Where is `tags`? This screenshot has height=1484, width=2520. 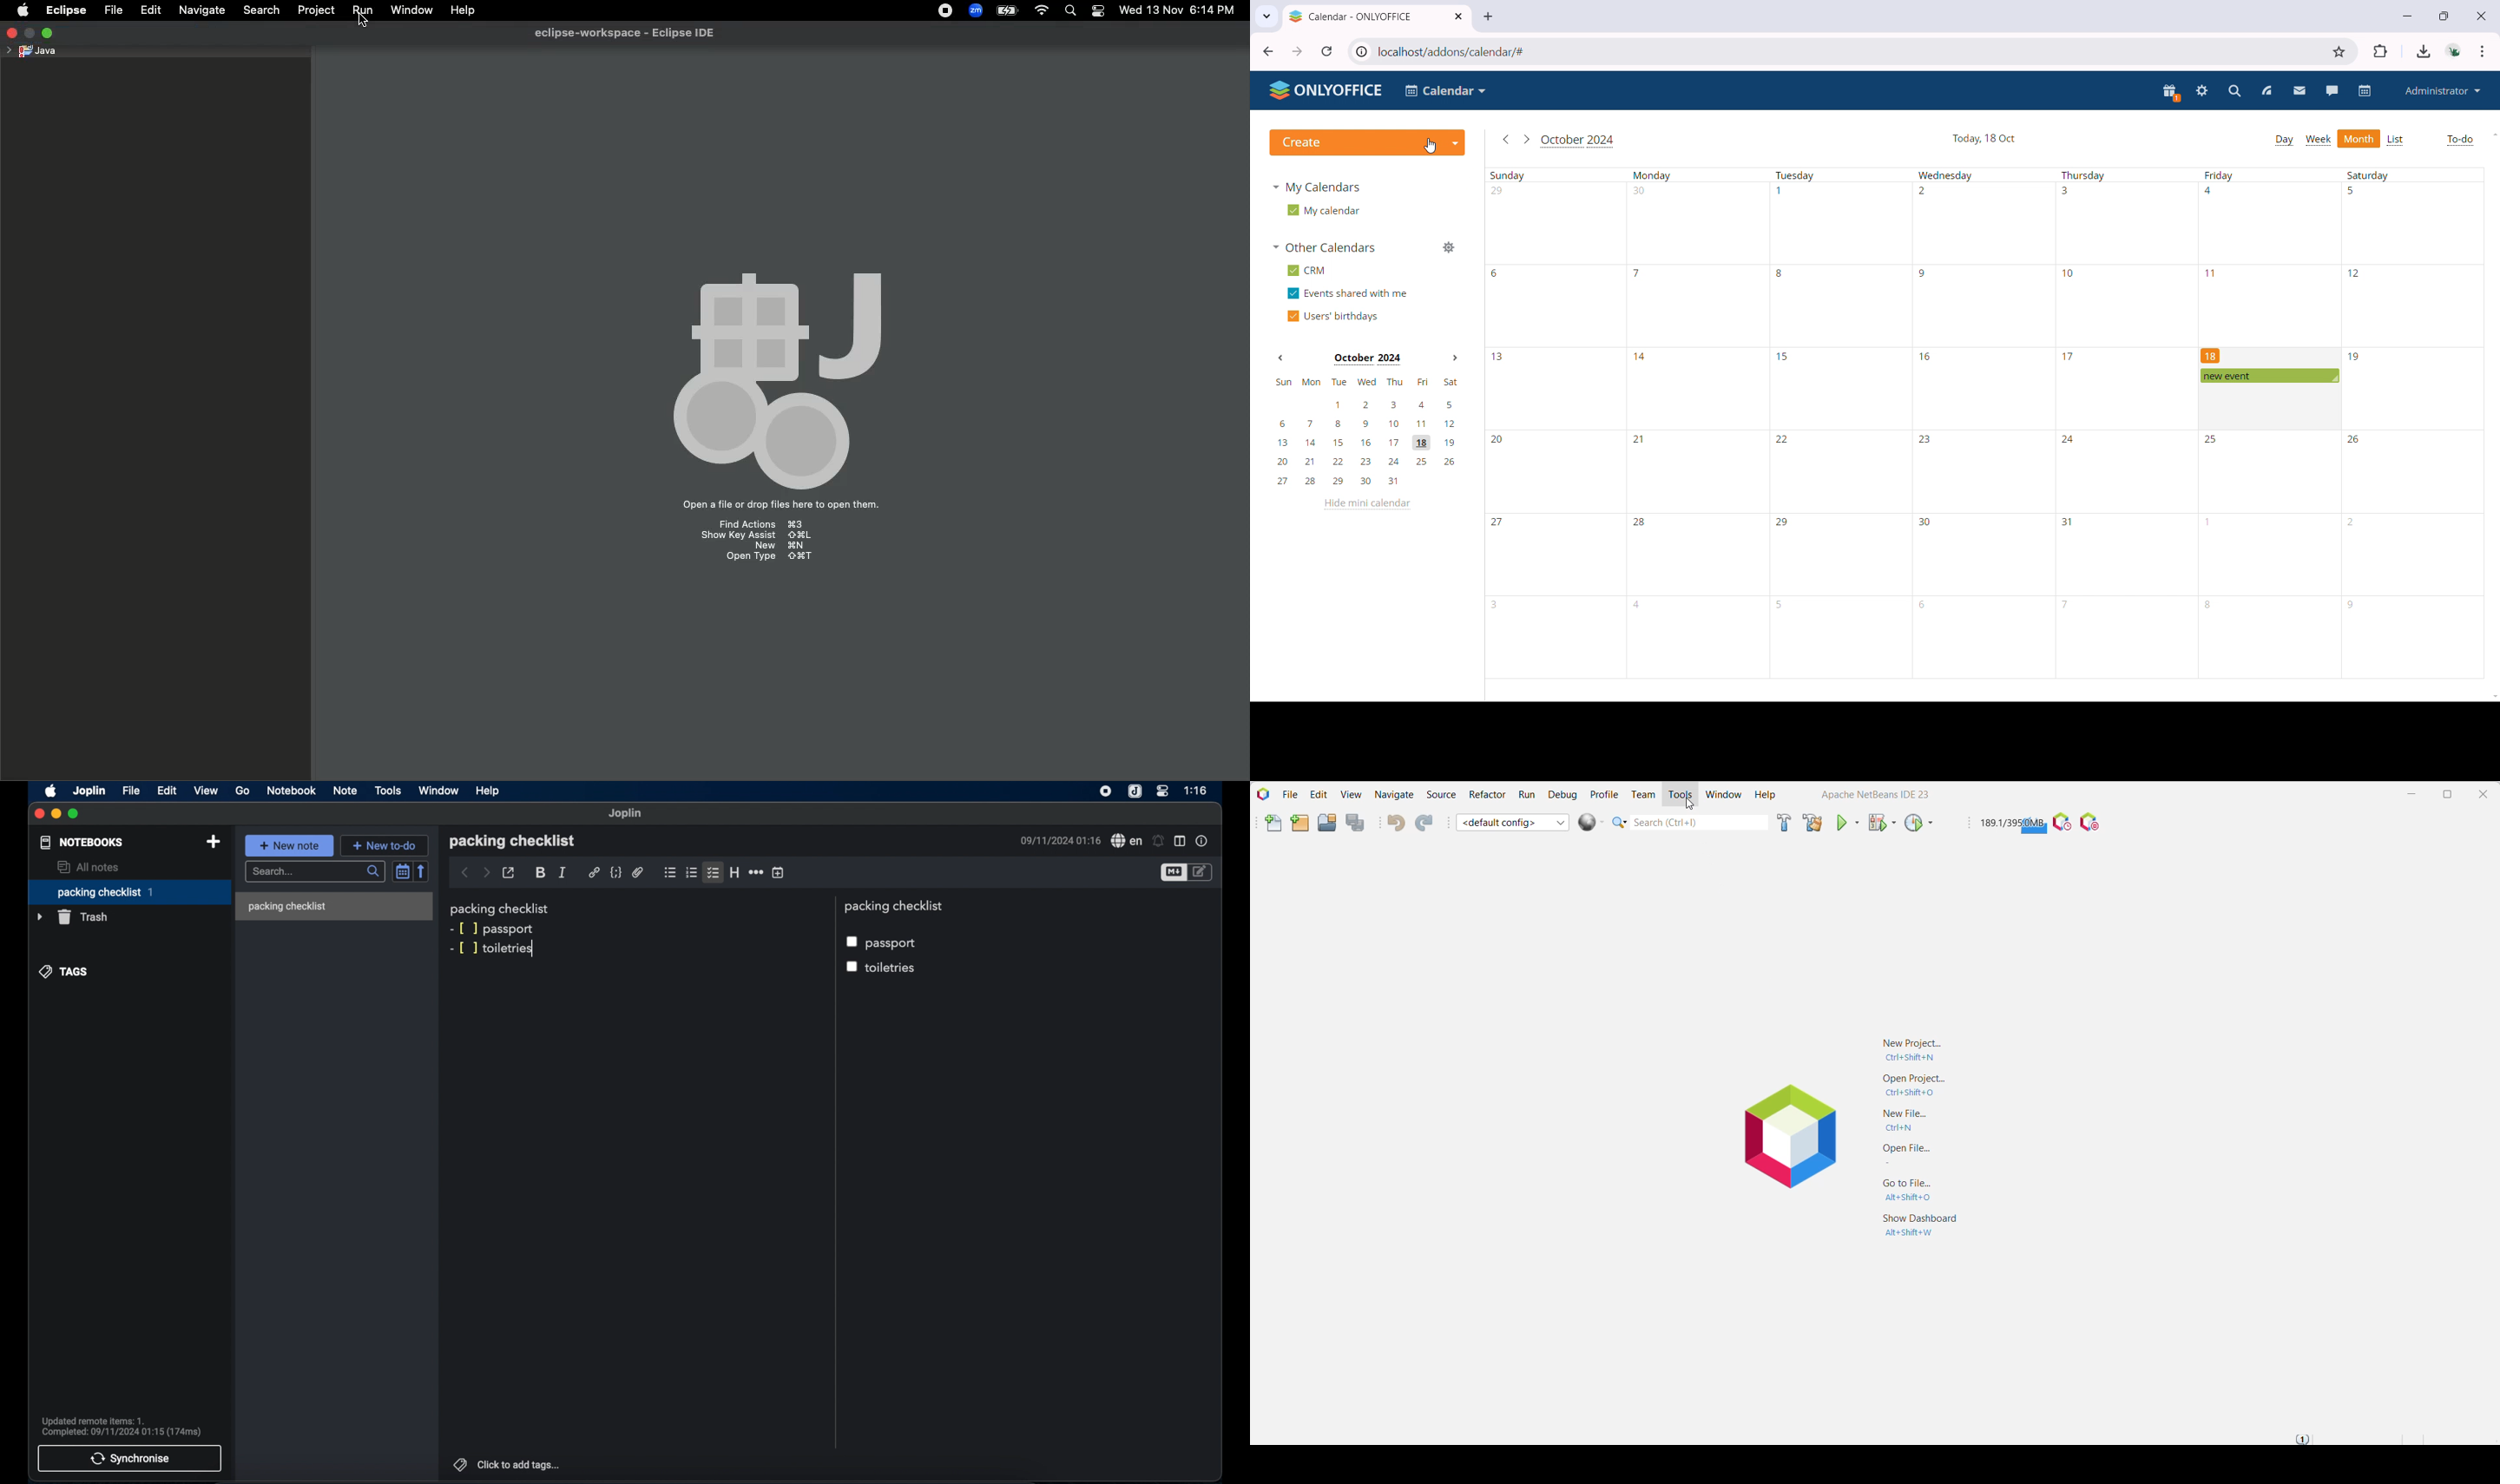
tags is located at coordinates (63, 972).